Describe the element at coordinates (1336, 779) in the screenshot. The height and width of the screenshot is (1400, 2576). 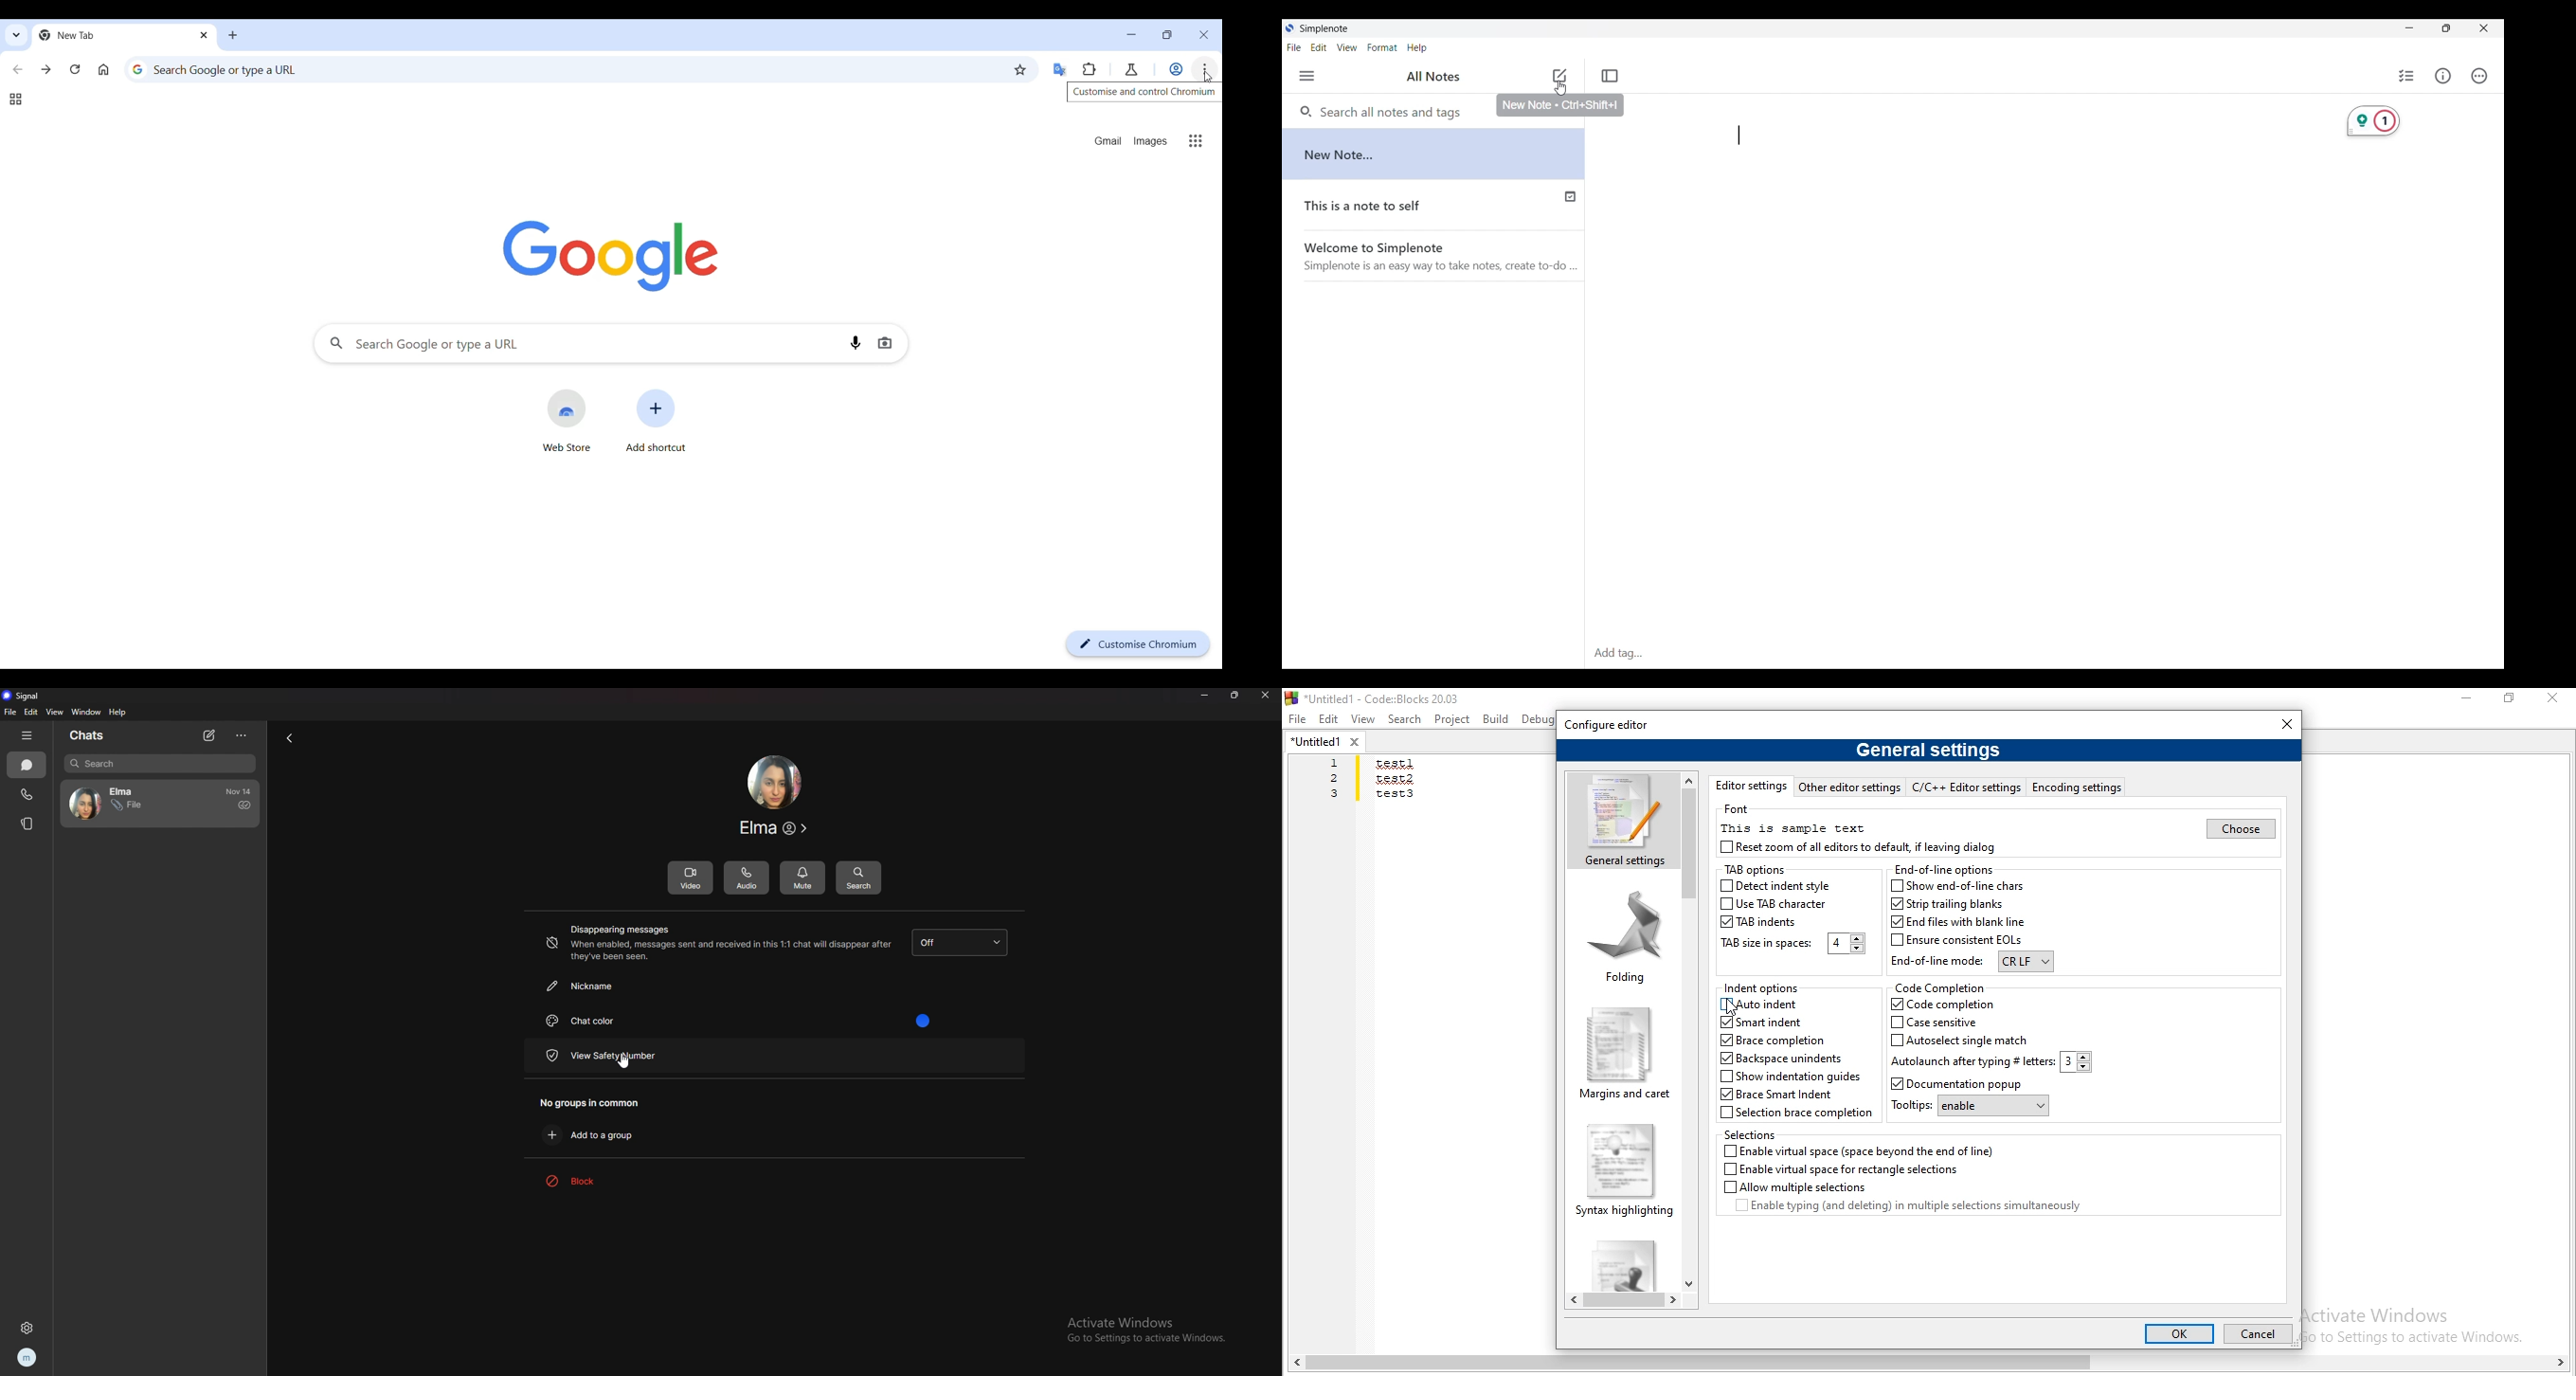
I see `1 2 3` at that location.